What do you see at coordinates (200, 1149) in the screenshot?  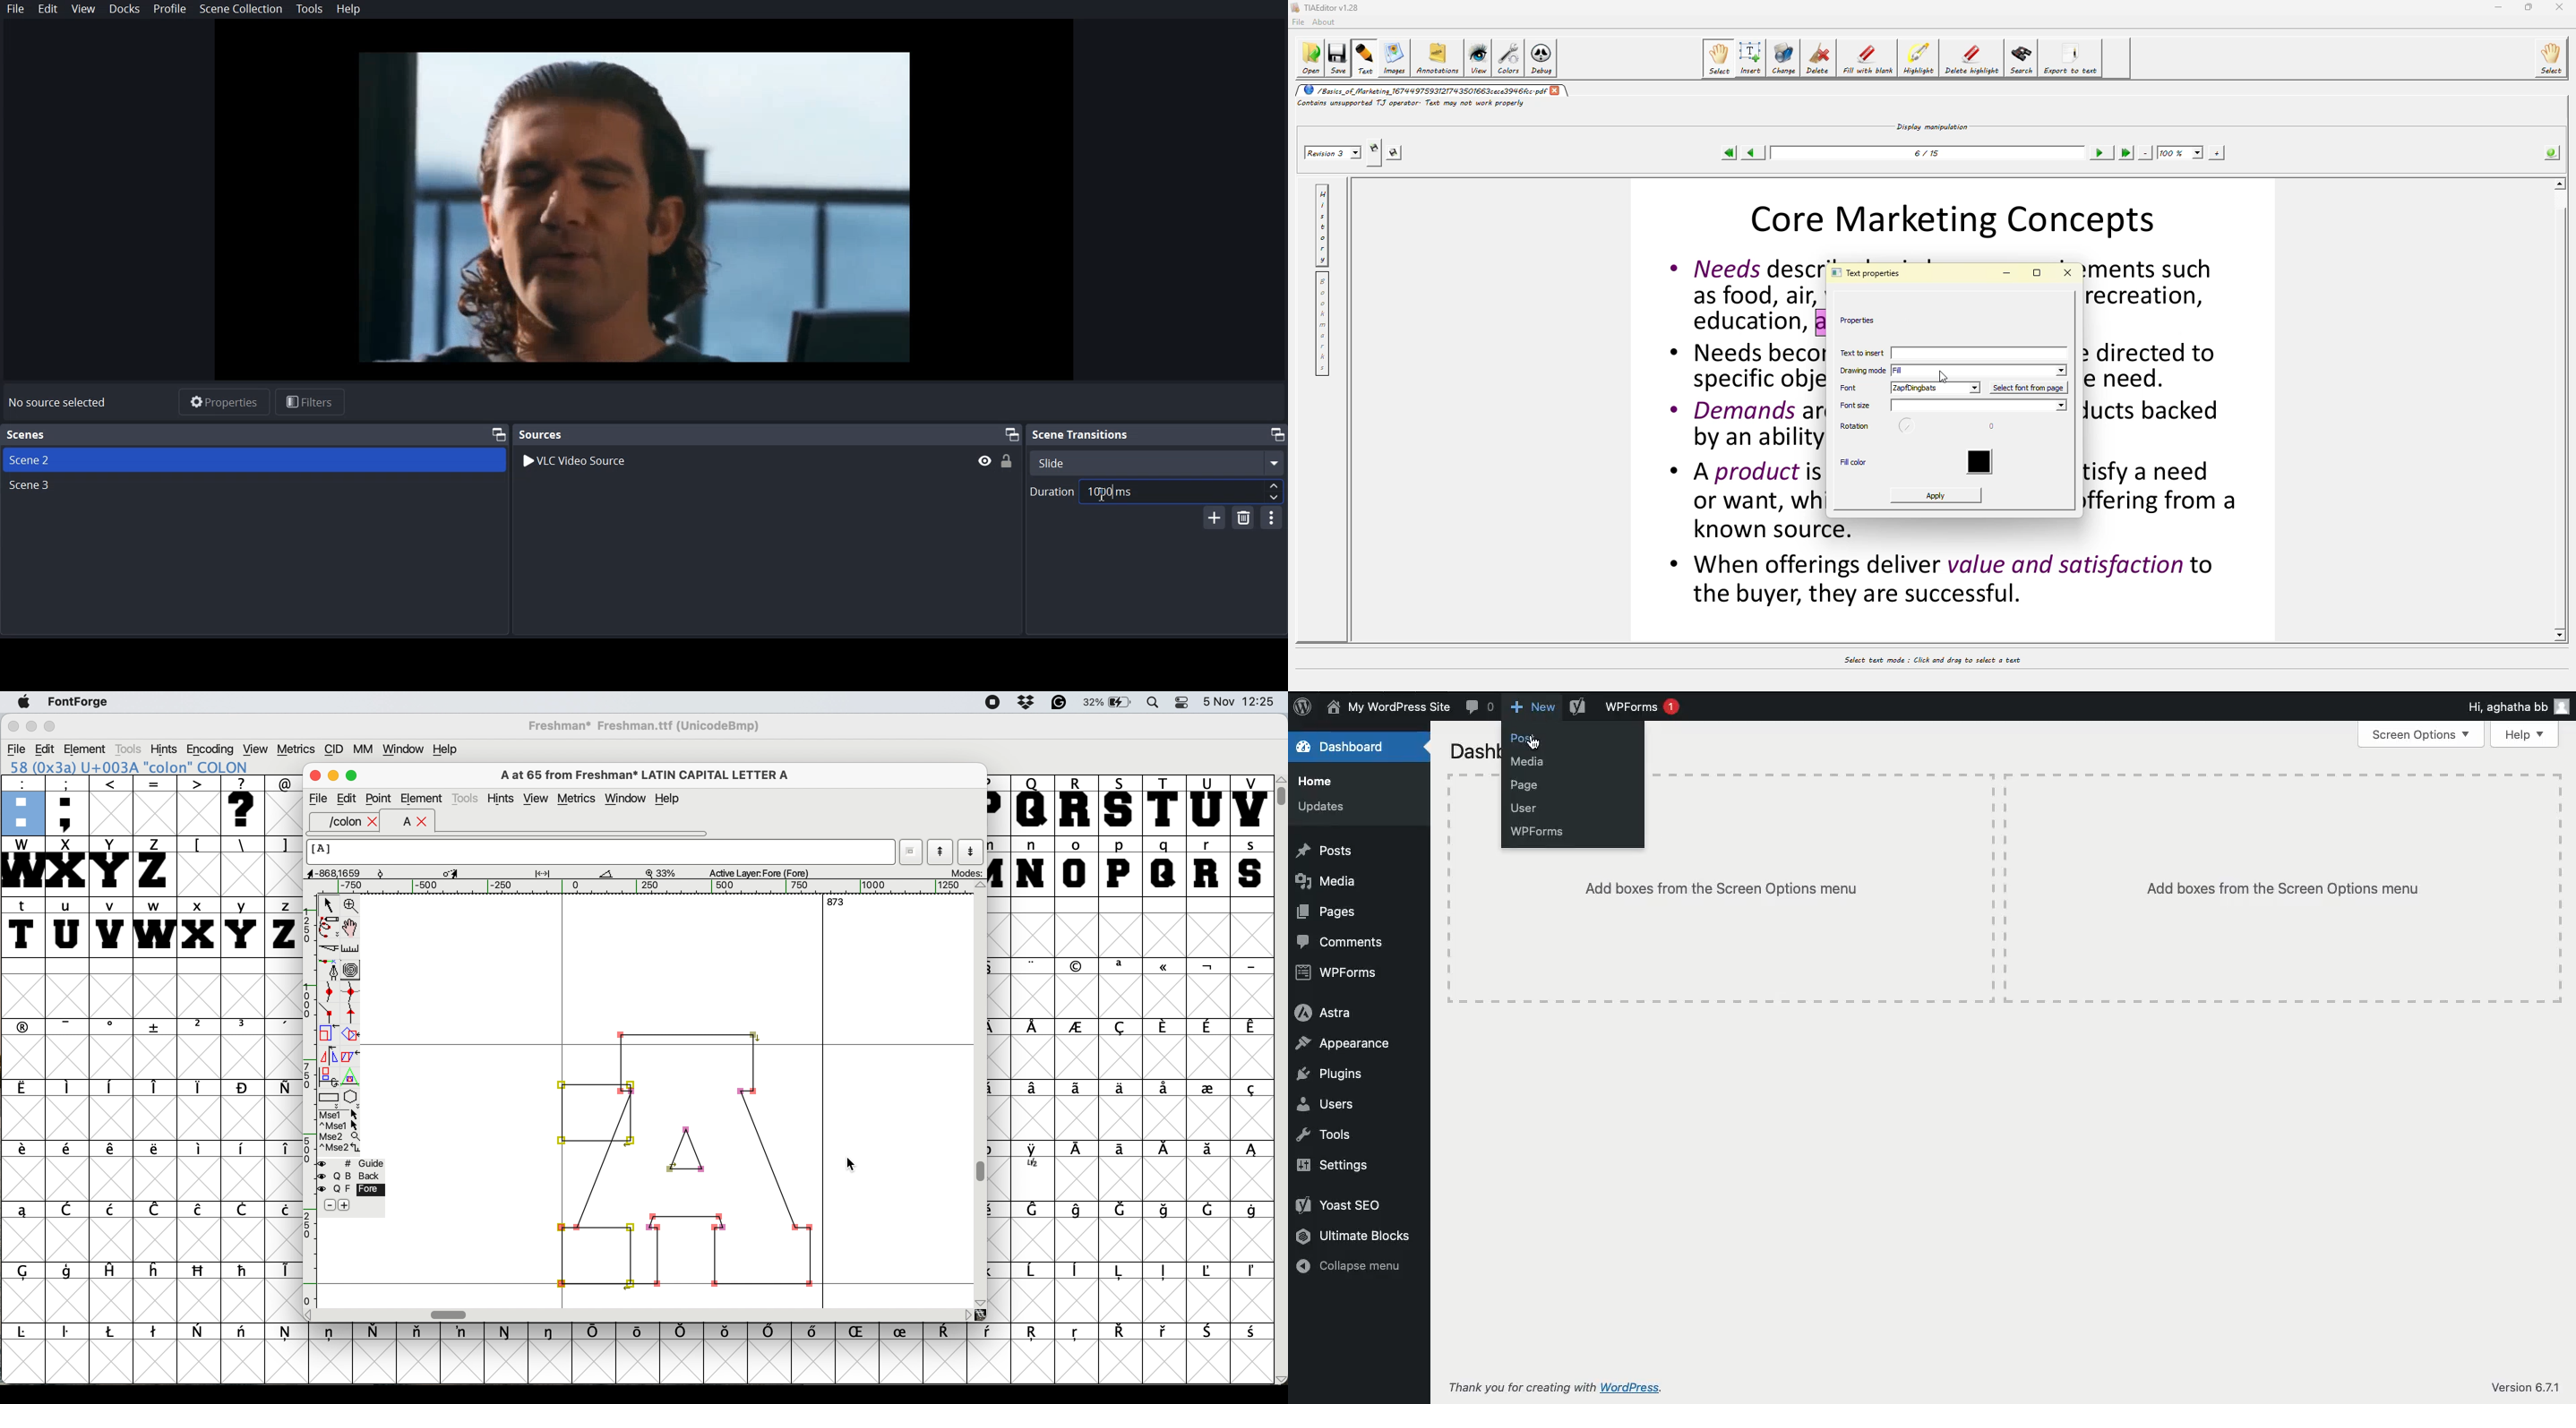 I see `symbolo` at bounding box center [200, 1149].